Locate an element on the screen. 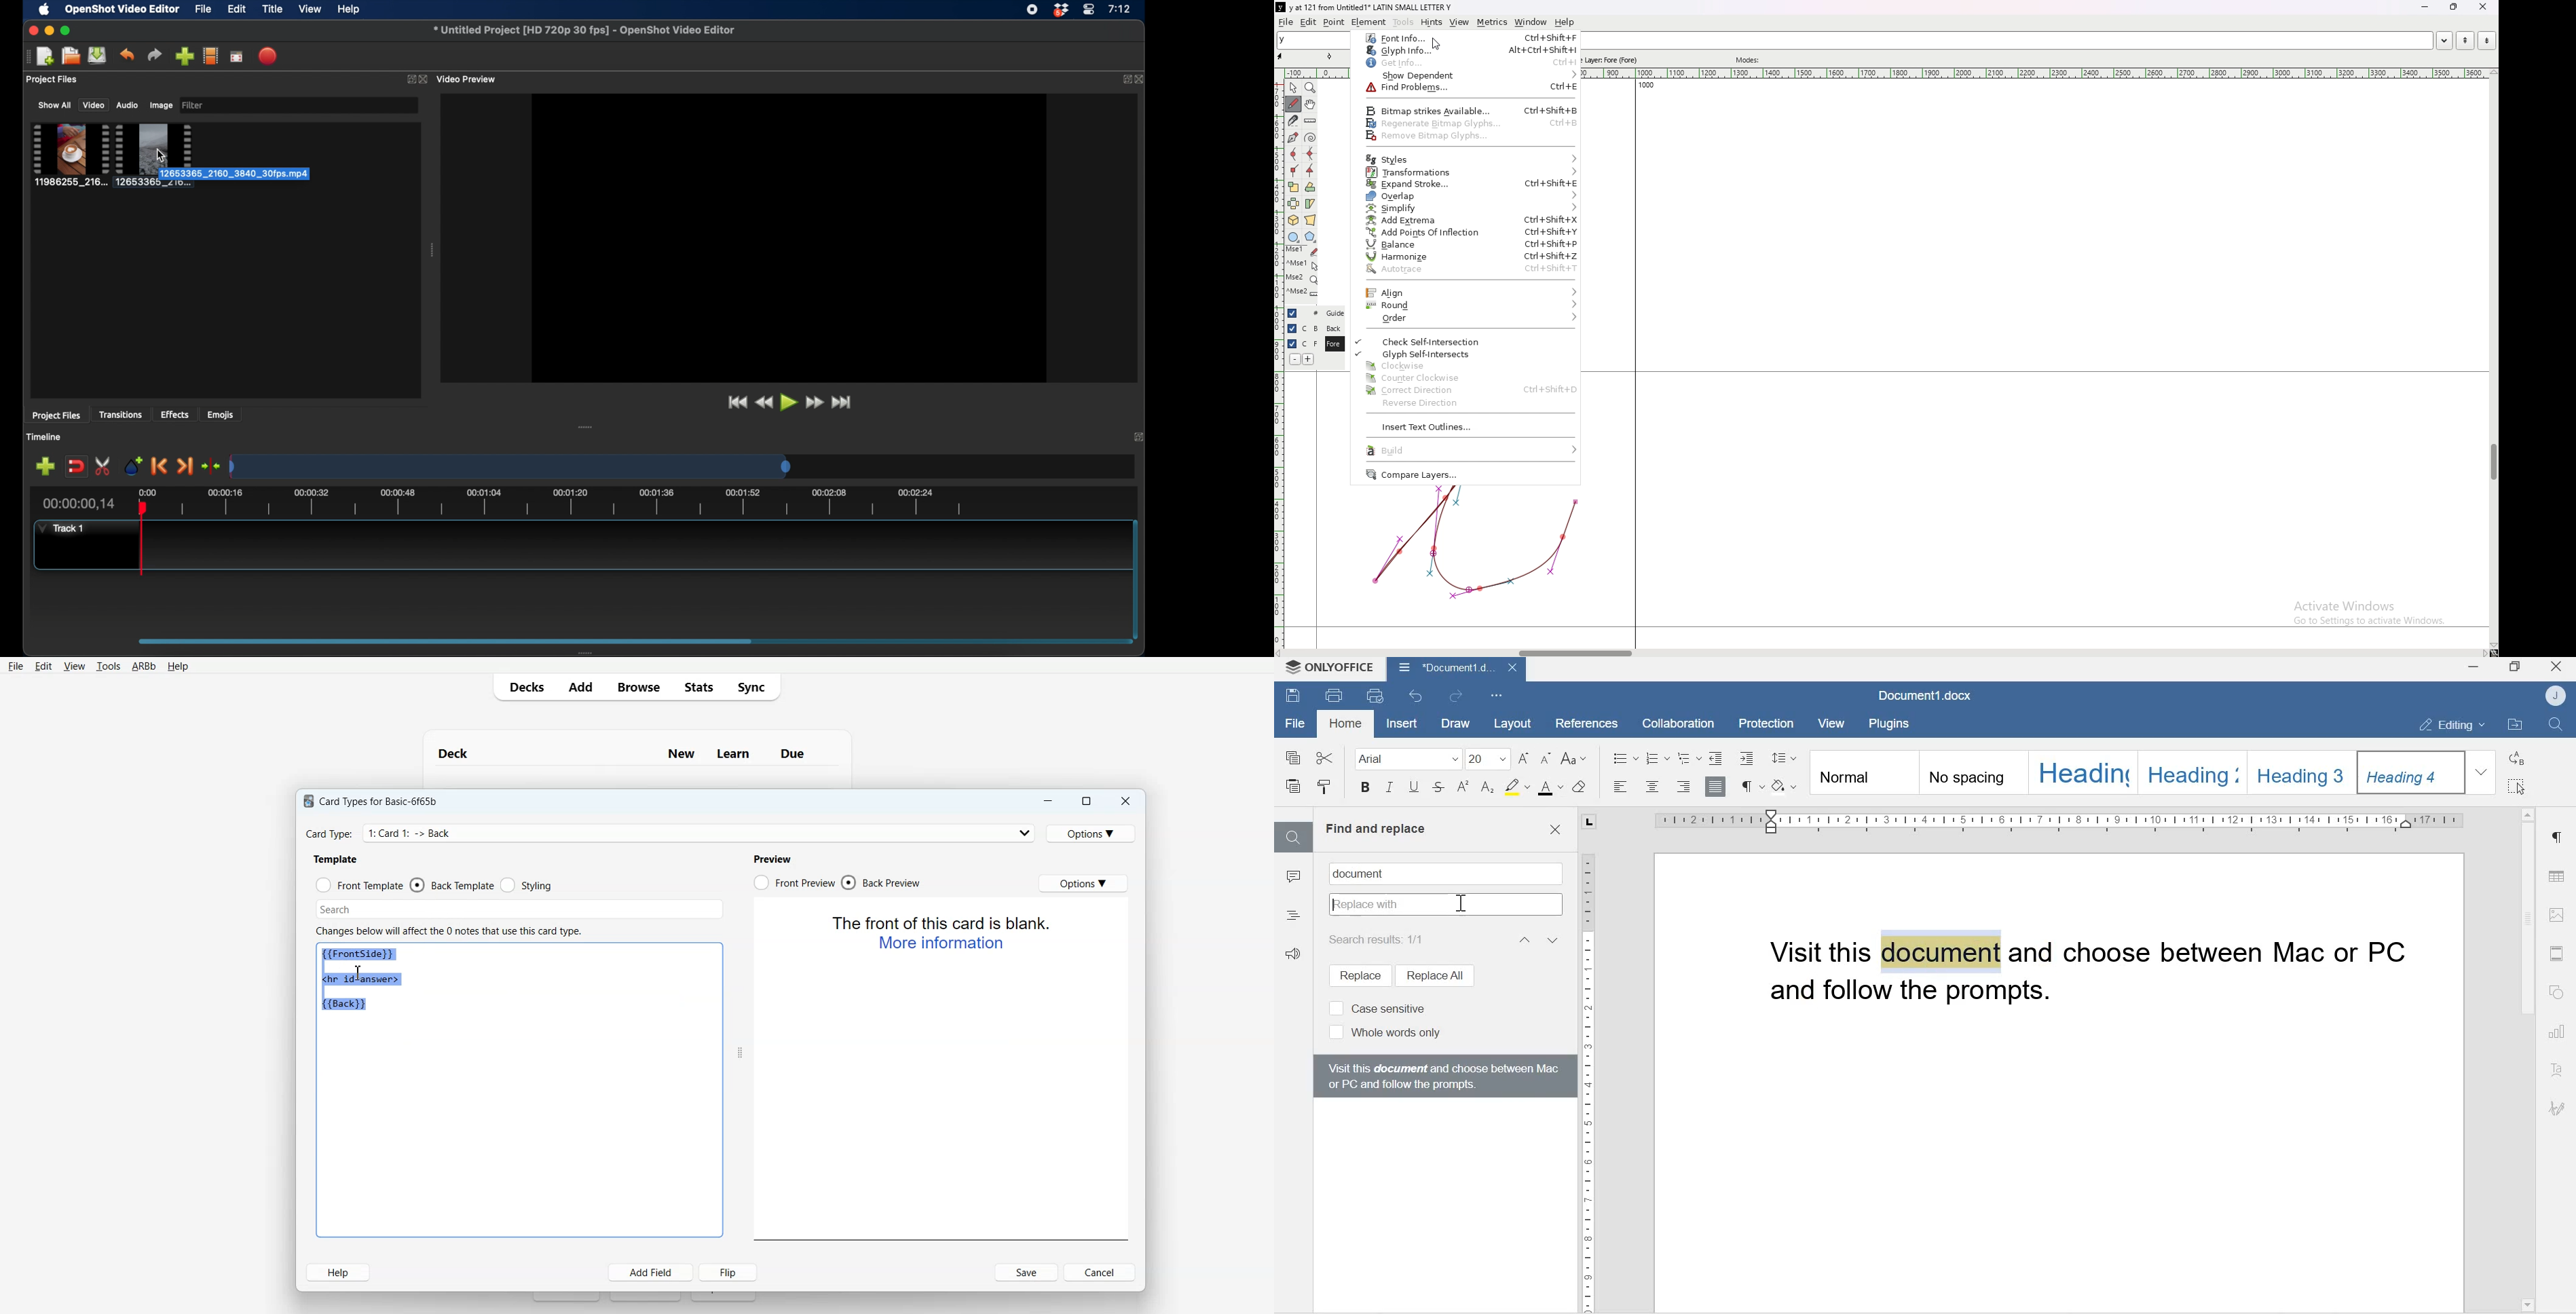 The image size is (2576, 1316). Underline is located at coordinates (1413, 790).